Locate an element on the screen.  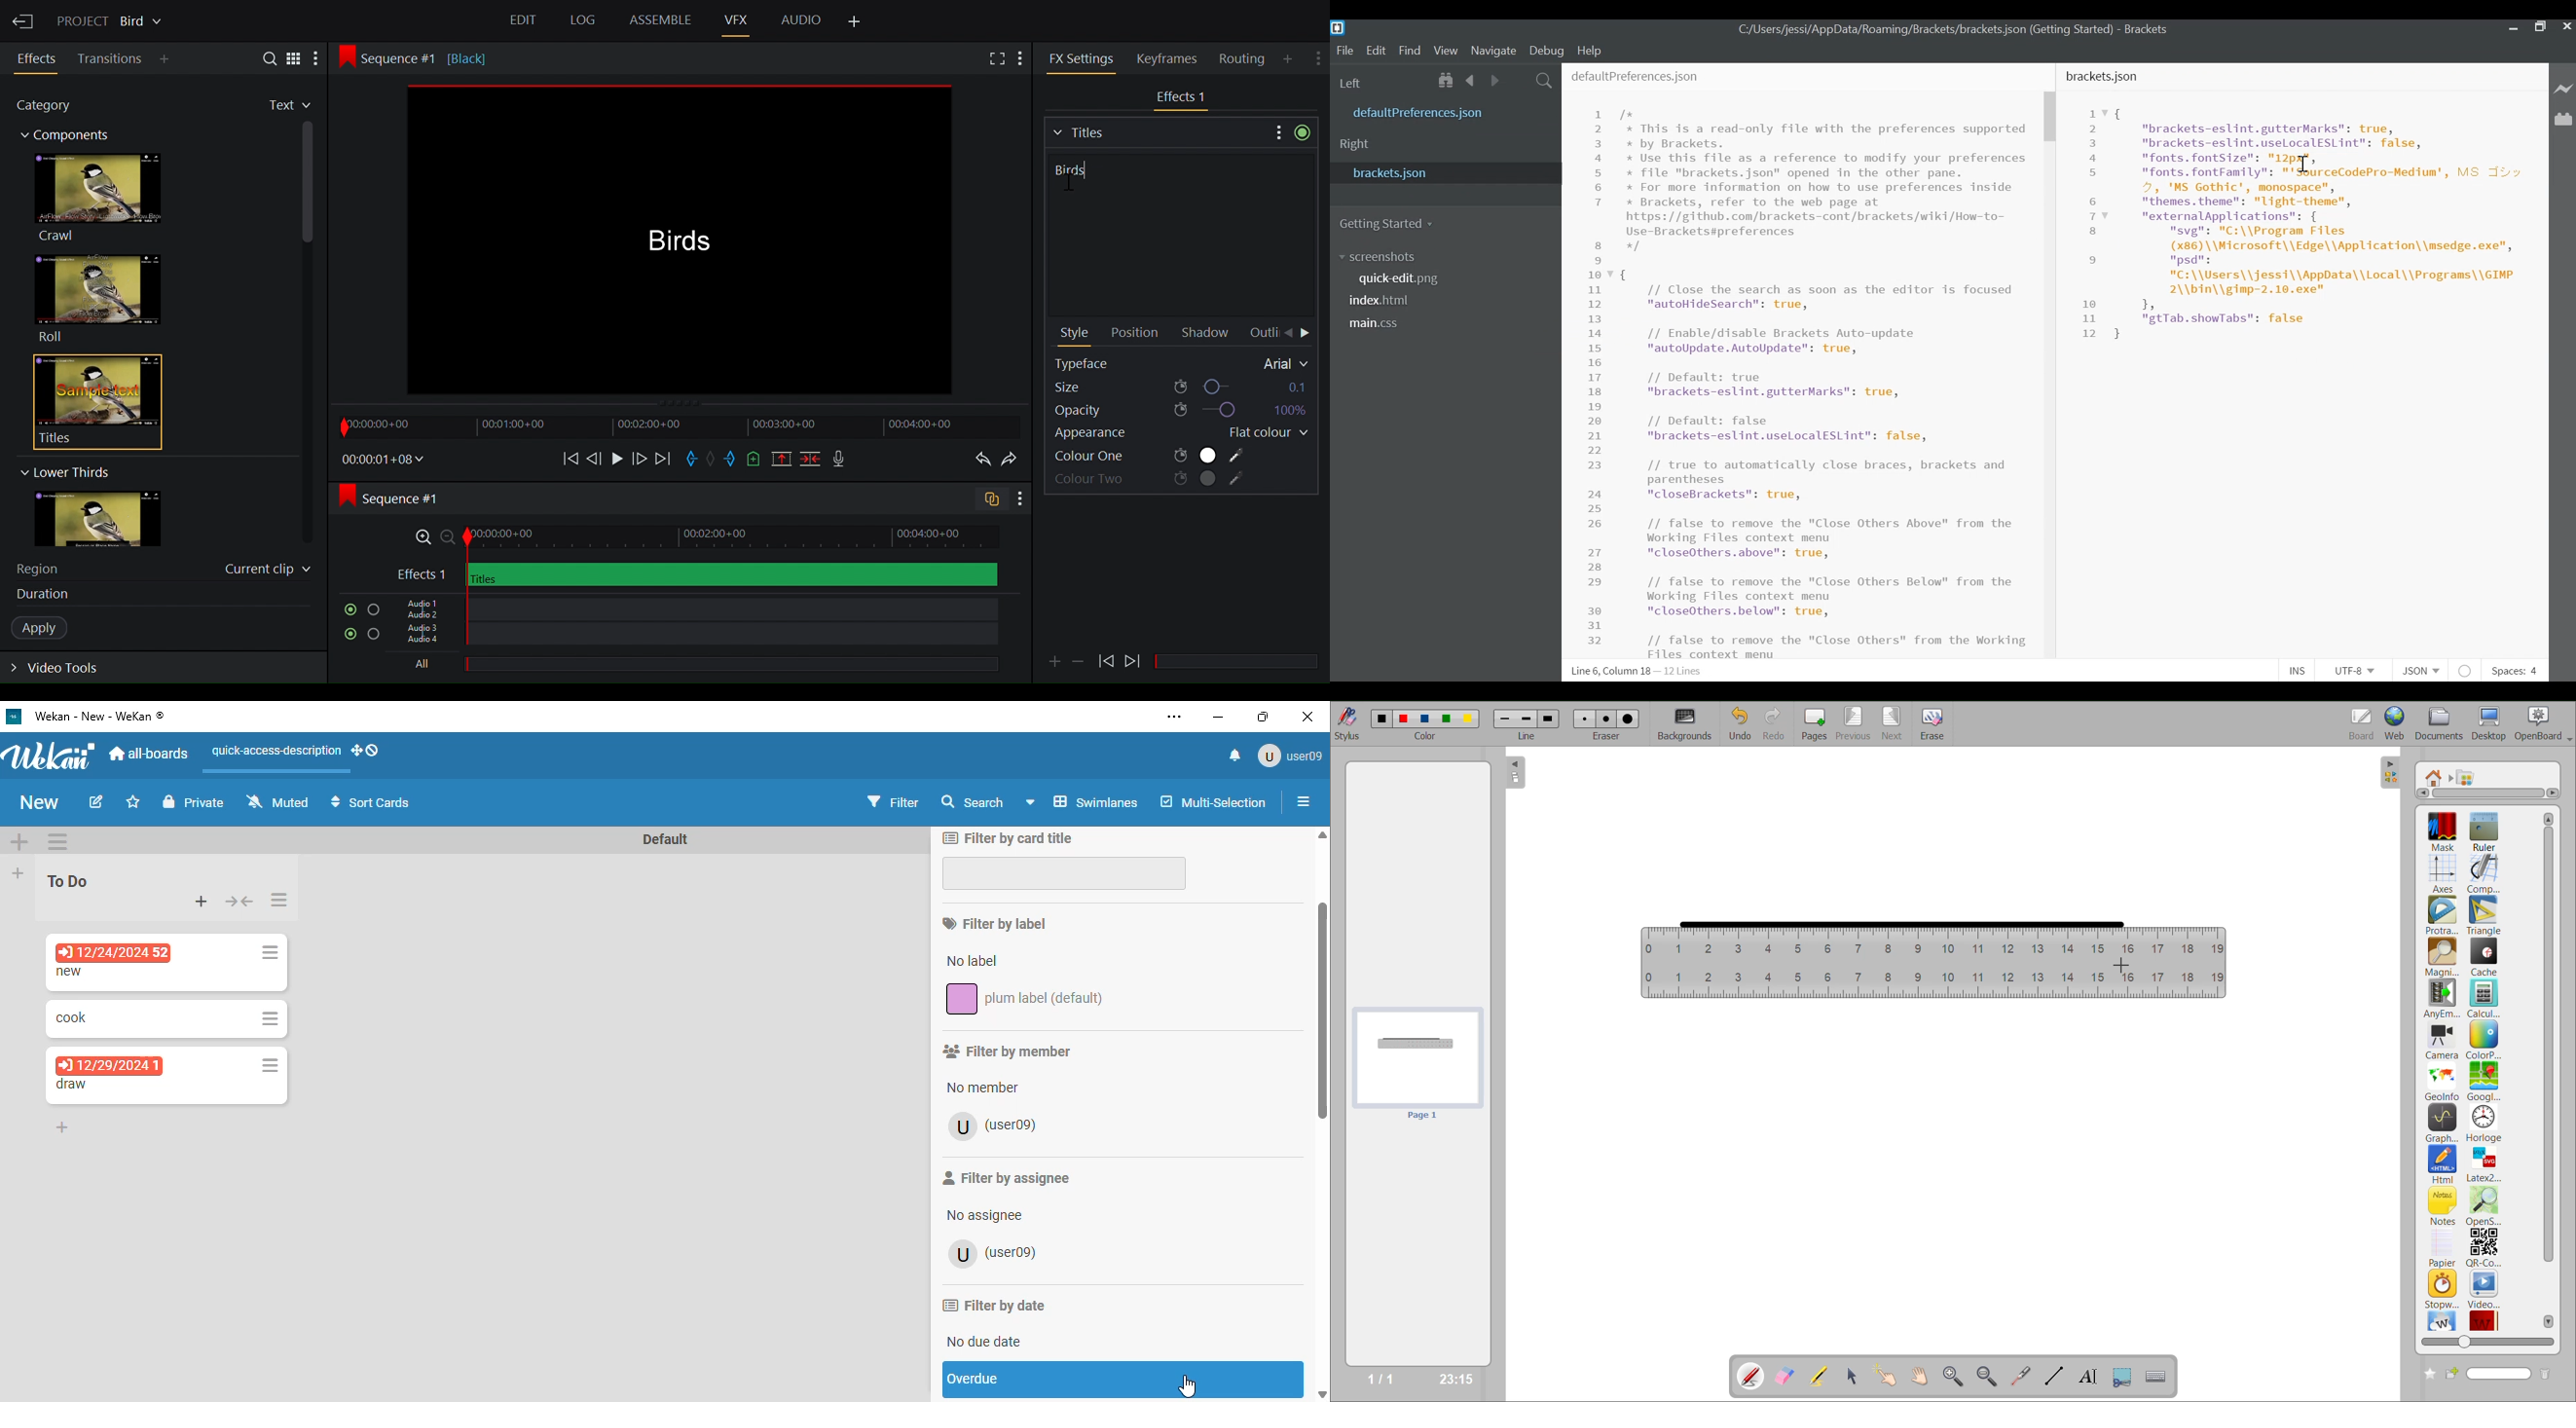
Show settings menu is located at coordinates (1019, 500).